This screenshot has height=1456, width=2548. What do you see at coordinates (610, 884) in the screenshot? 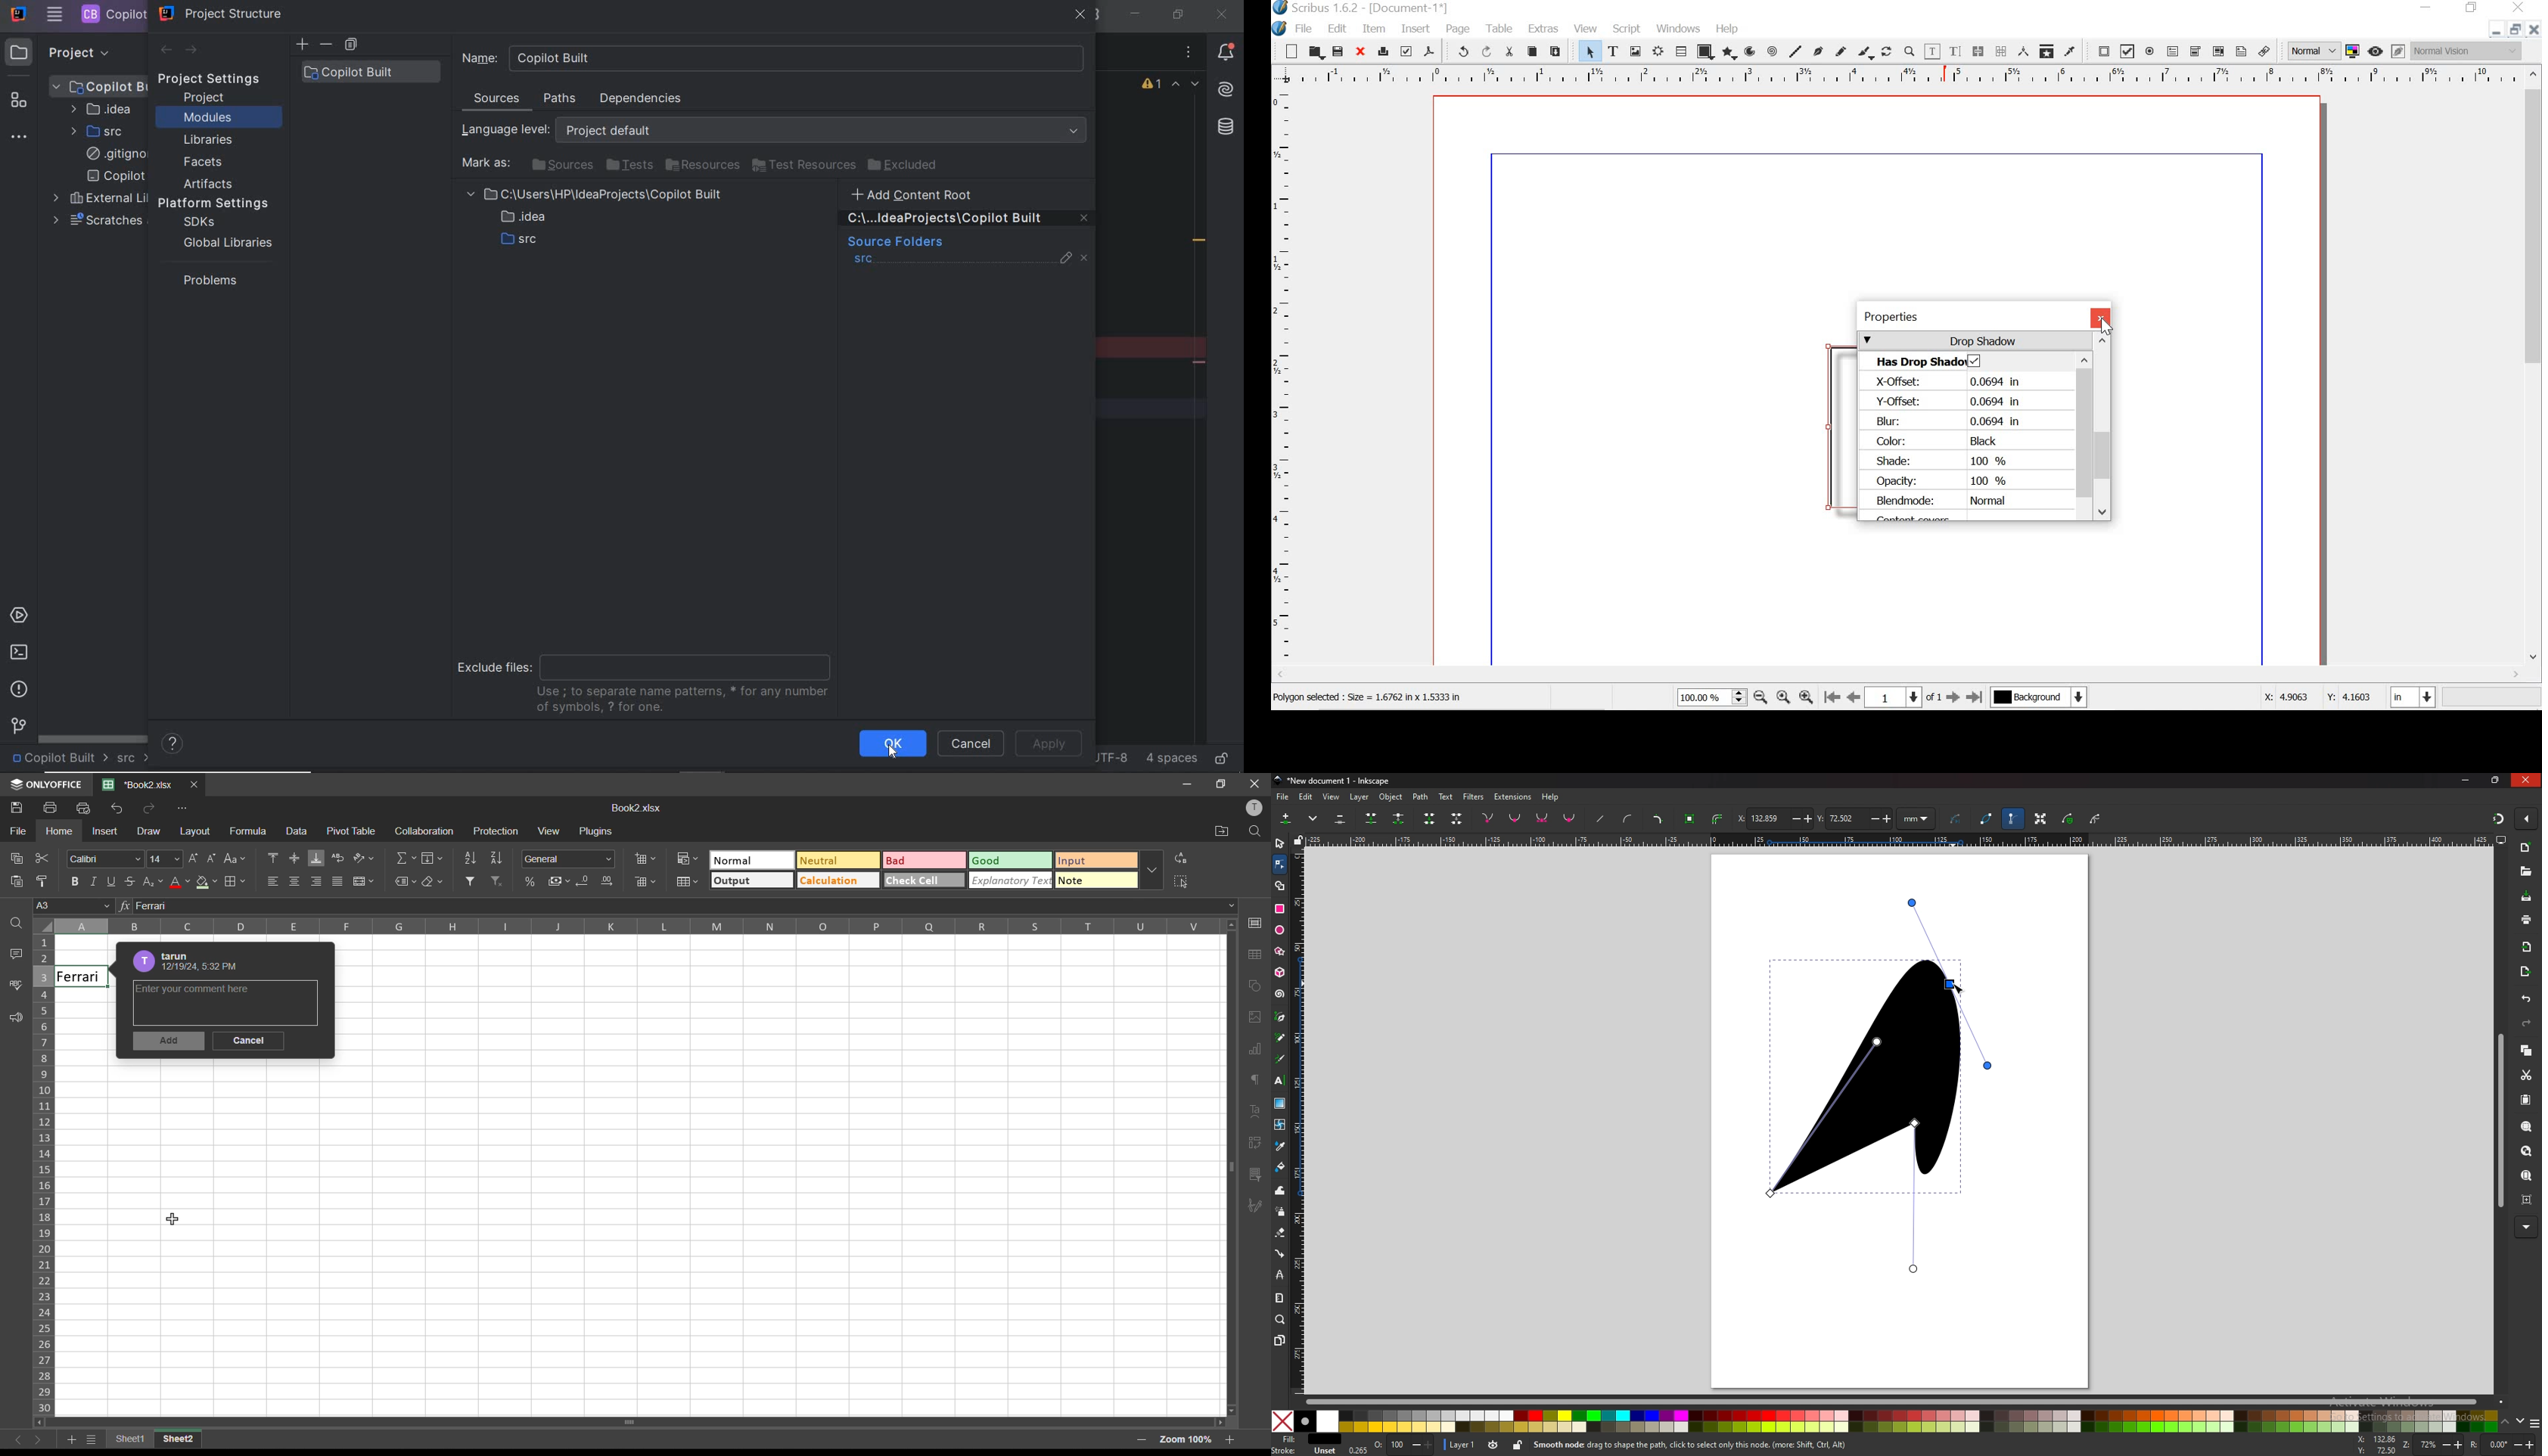
I see `increase decimal` at bounding box center [610, 884].